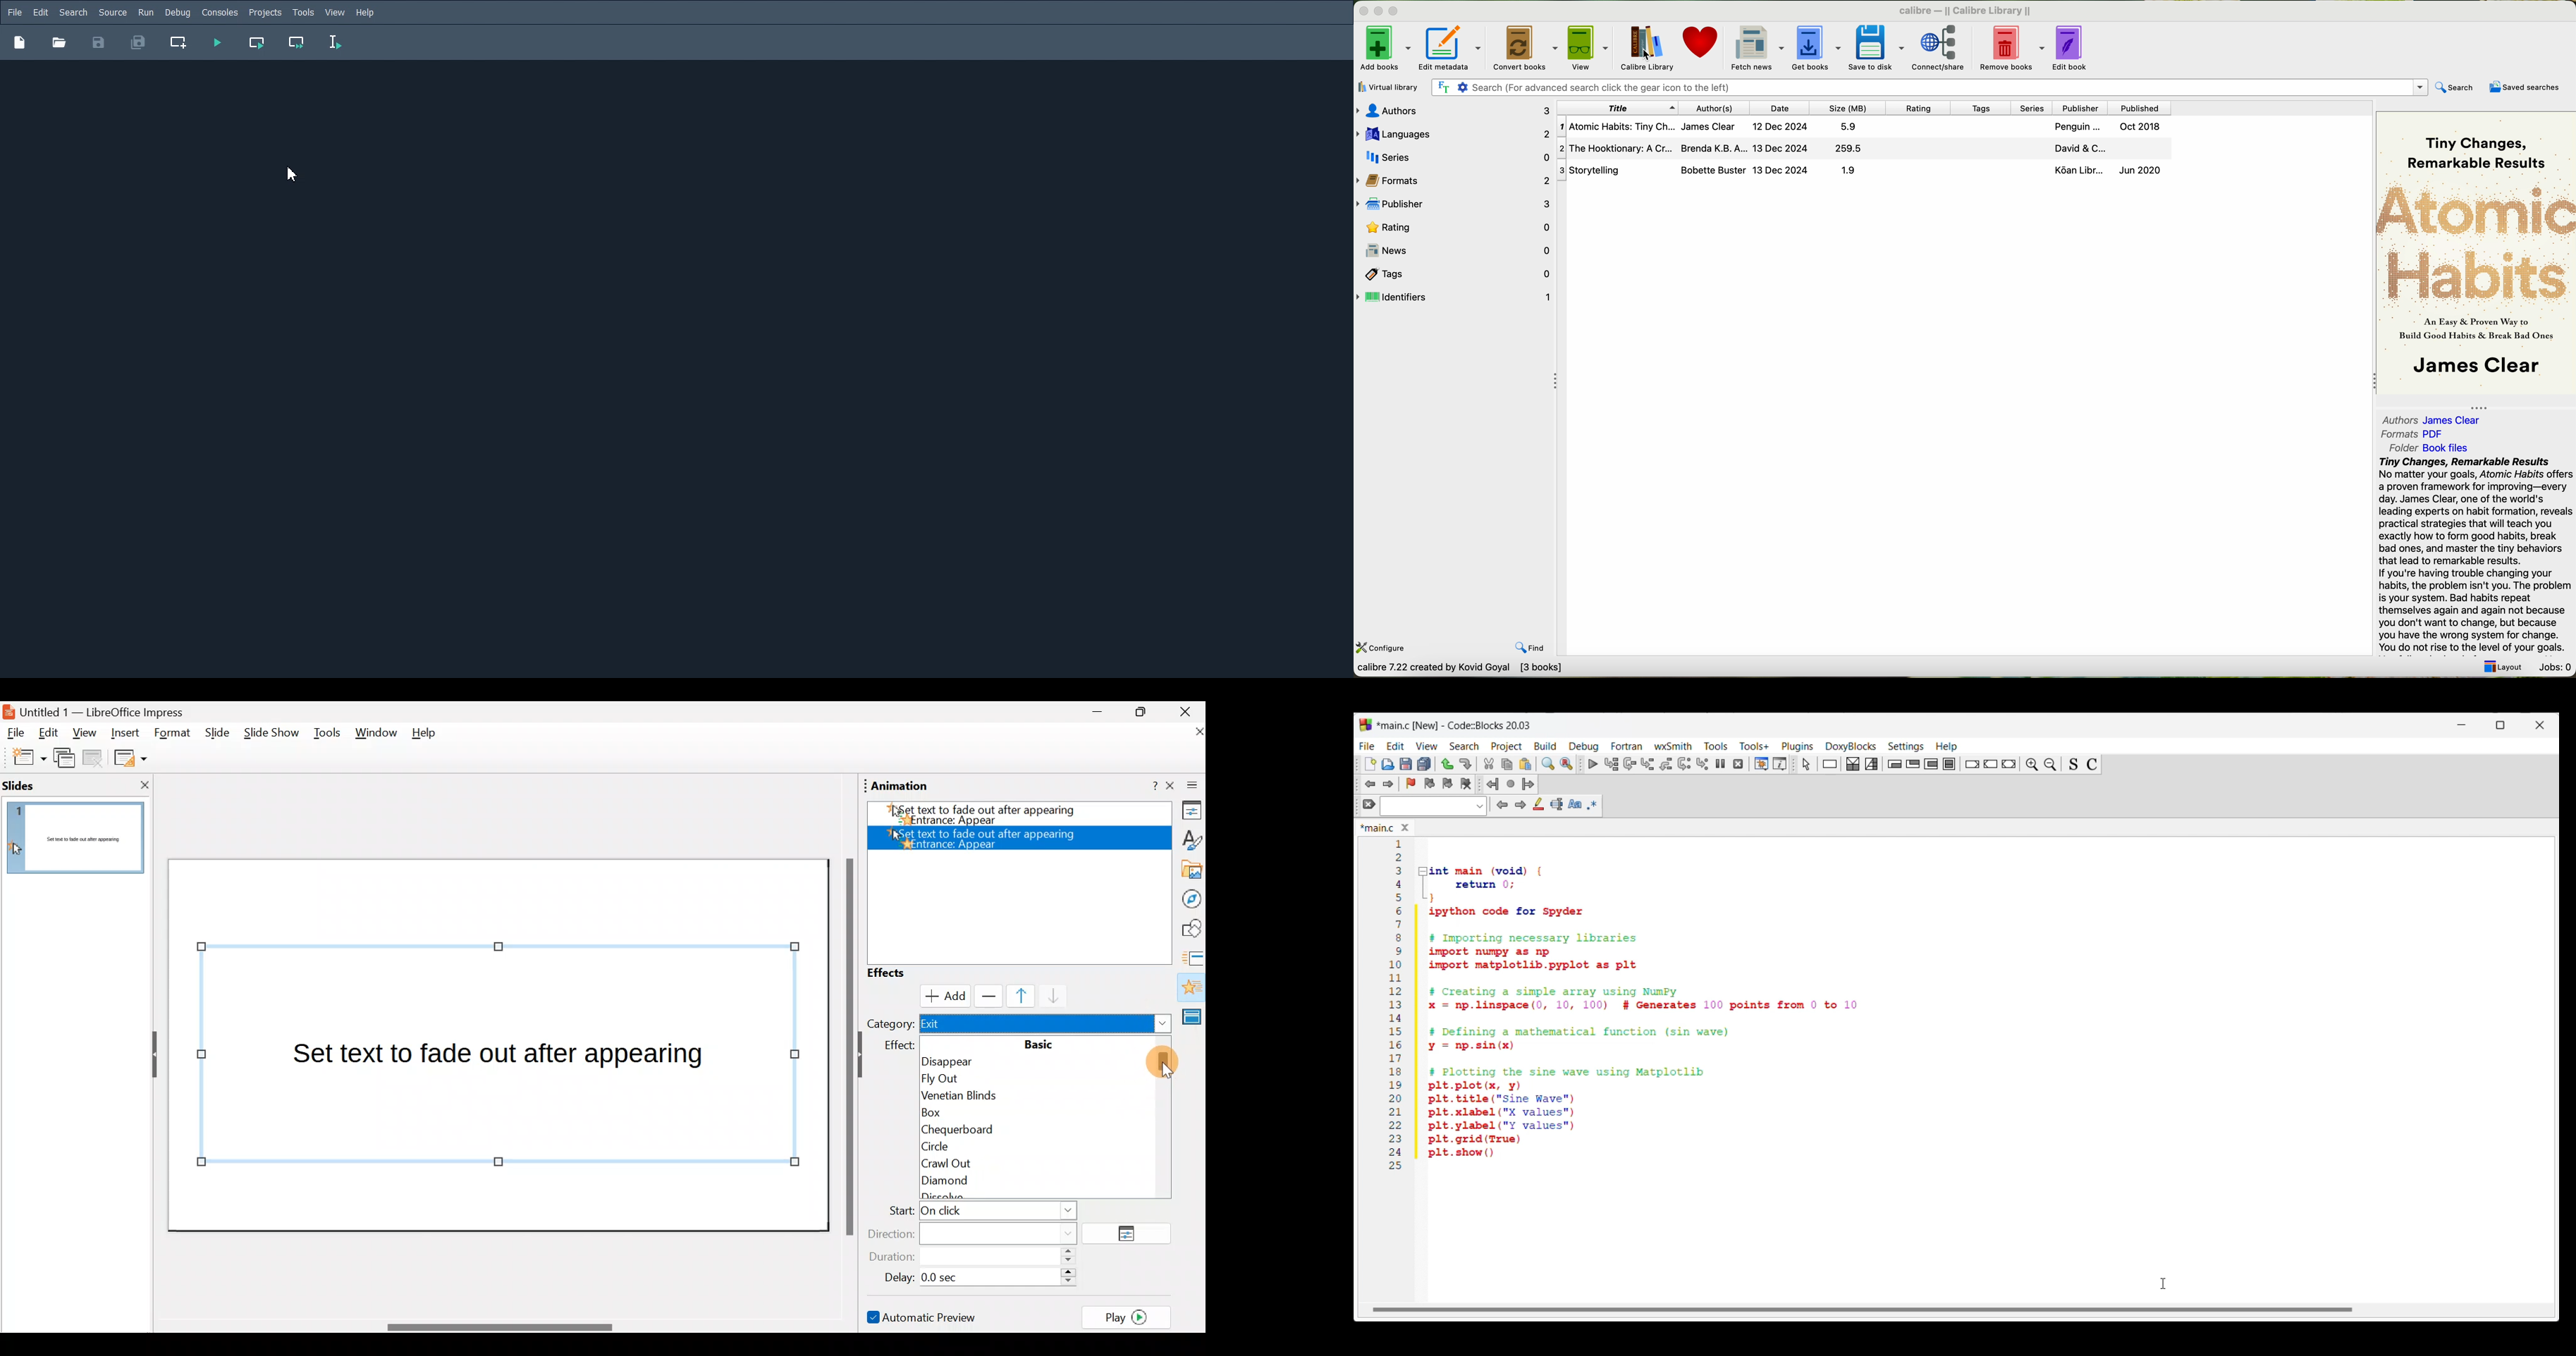 This screenshot has height=1372, width=2576. What do you see at coordinates (957, 1188) in the screenshot?
I see `Diamond` at bounding box center [957, 1188].